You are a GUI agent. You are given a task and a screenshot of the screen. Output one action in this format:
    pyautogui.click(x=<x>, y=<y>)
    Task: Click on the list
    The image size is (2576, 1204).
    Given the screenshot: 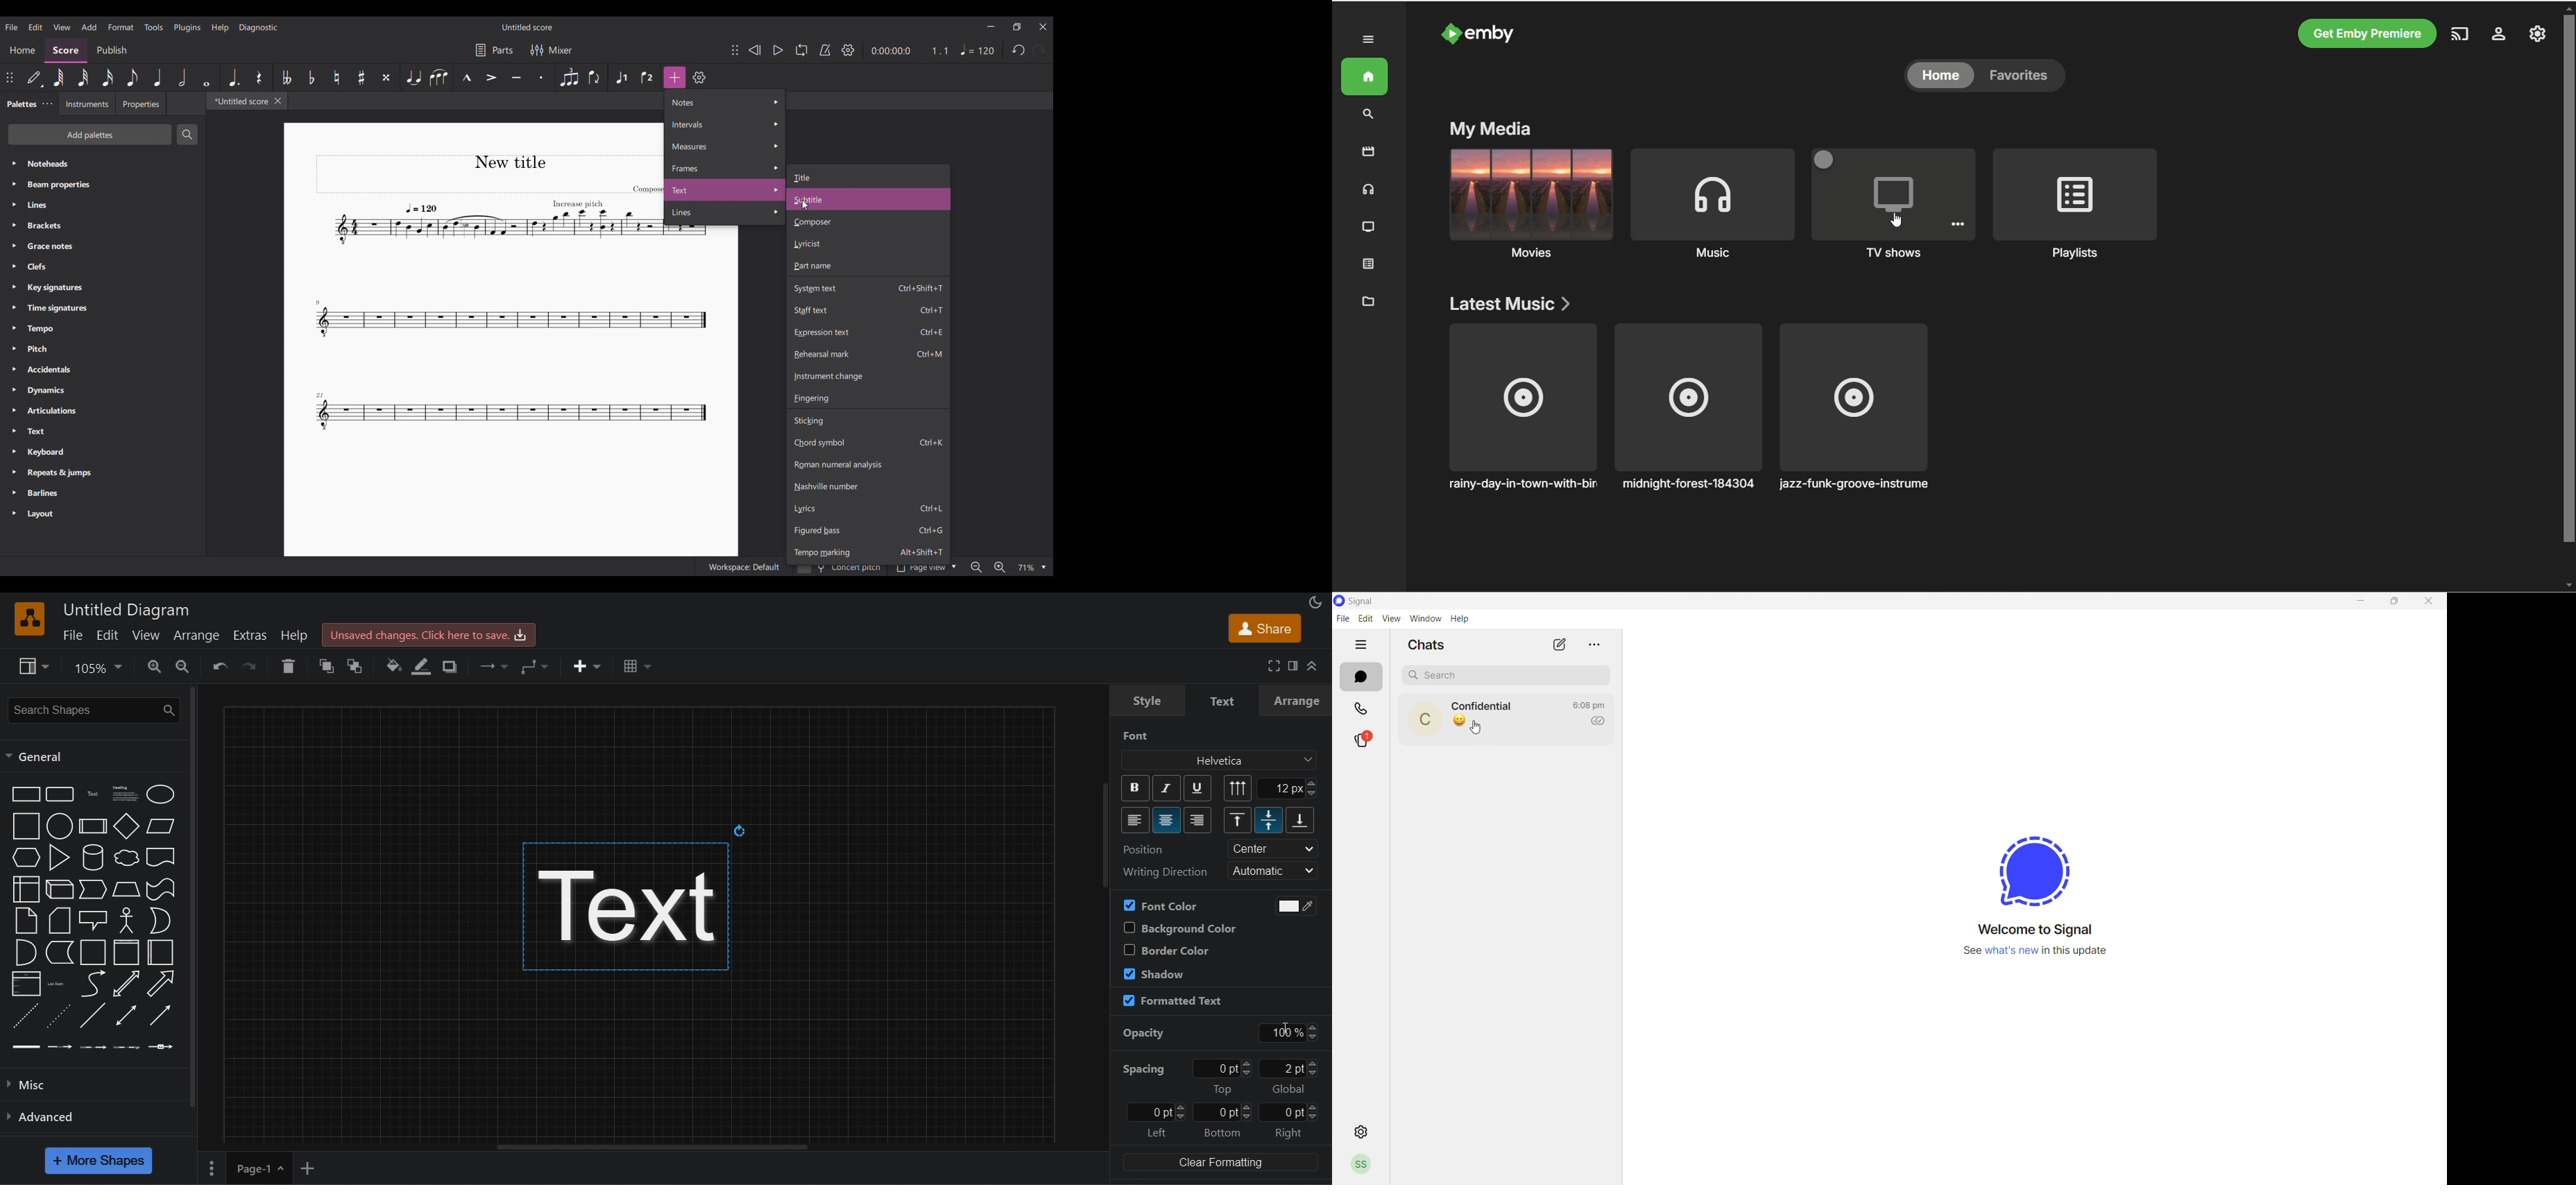 What is the action you would take?
    pyautogui.click(x=26, y=983)
    